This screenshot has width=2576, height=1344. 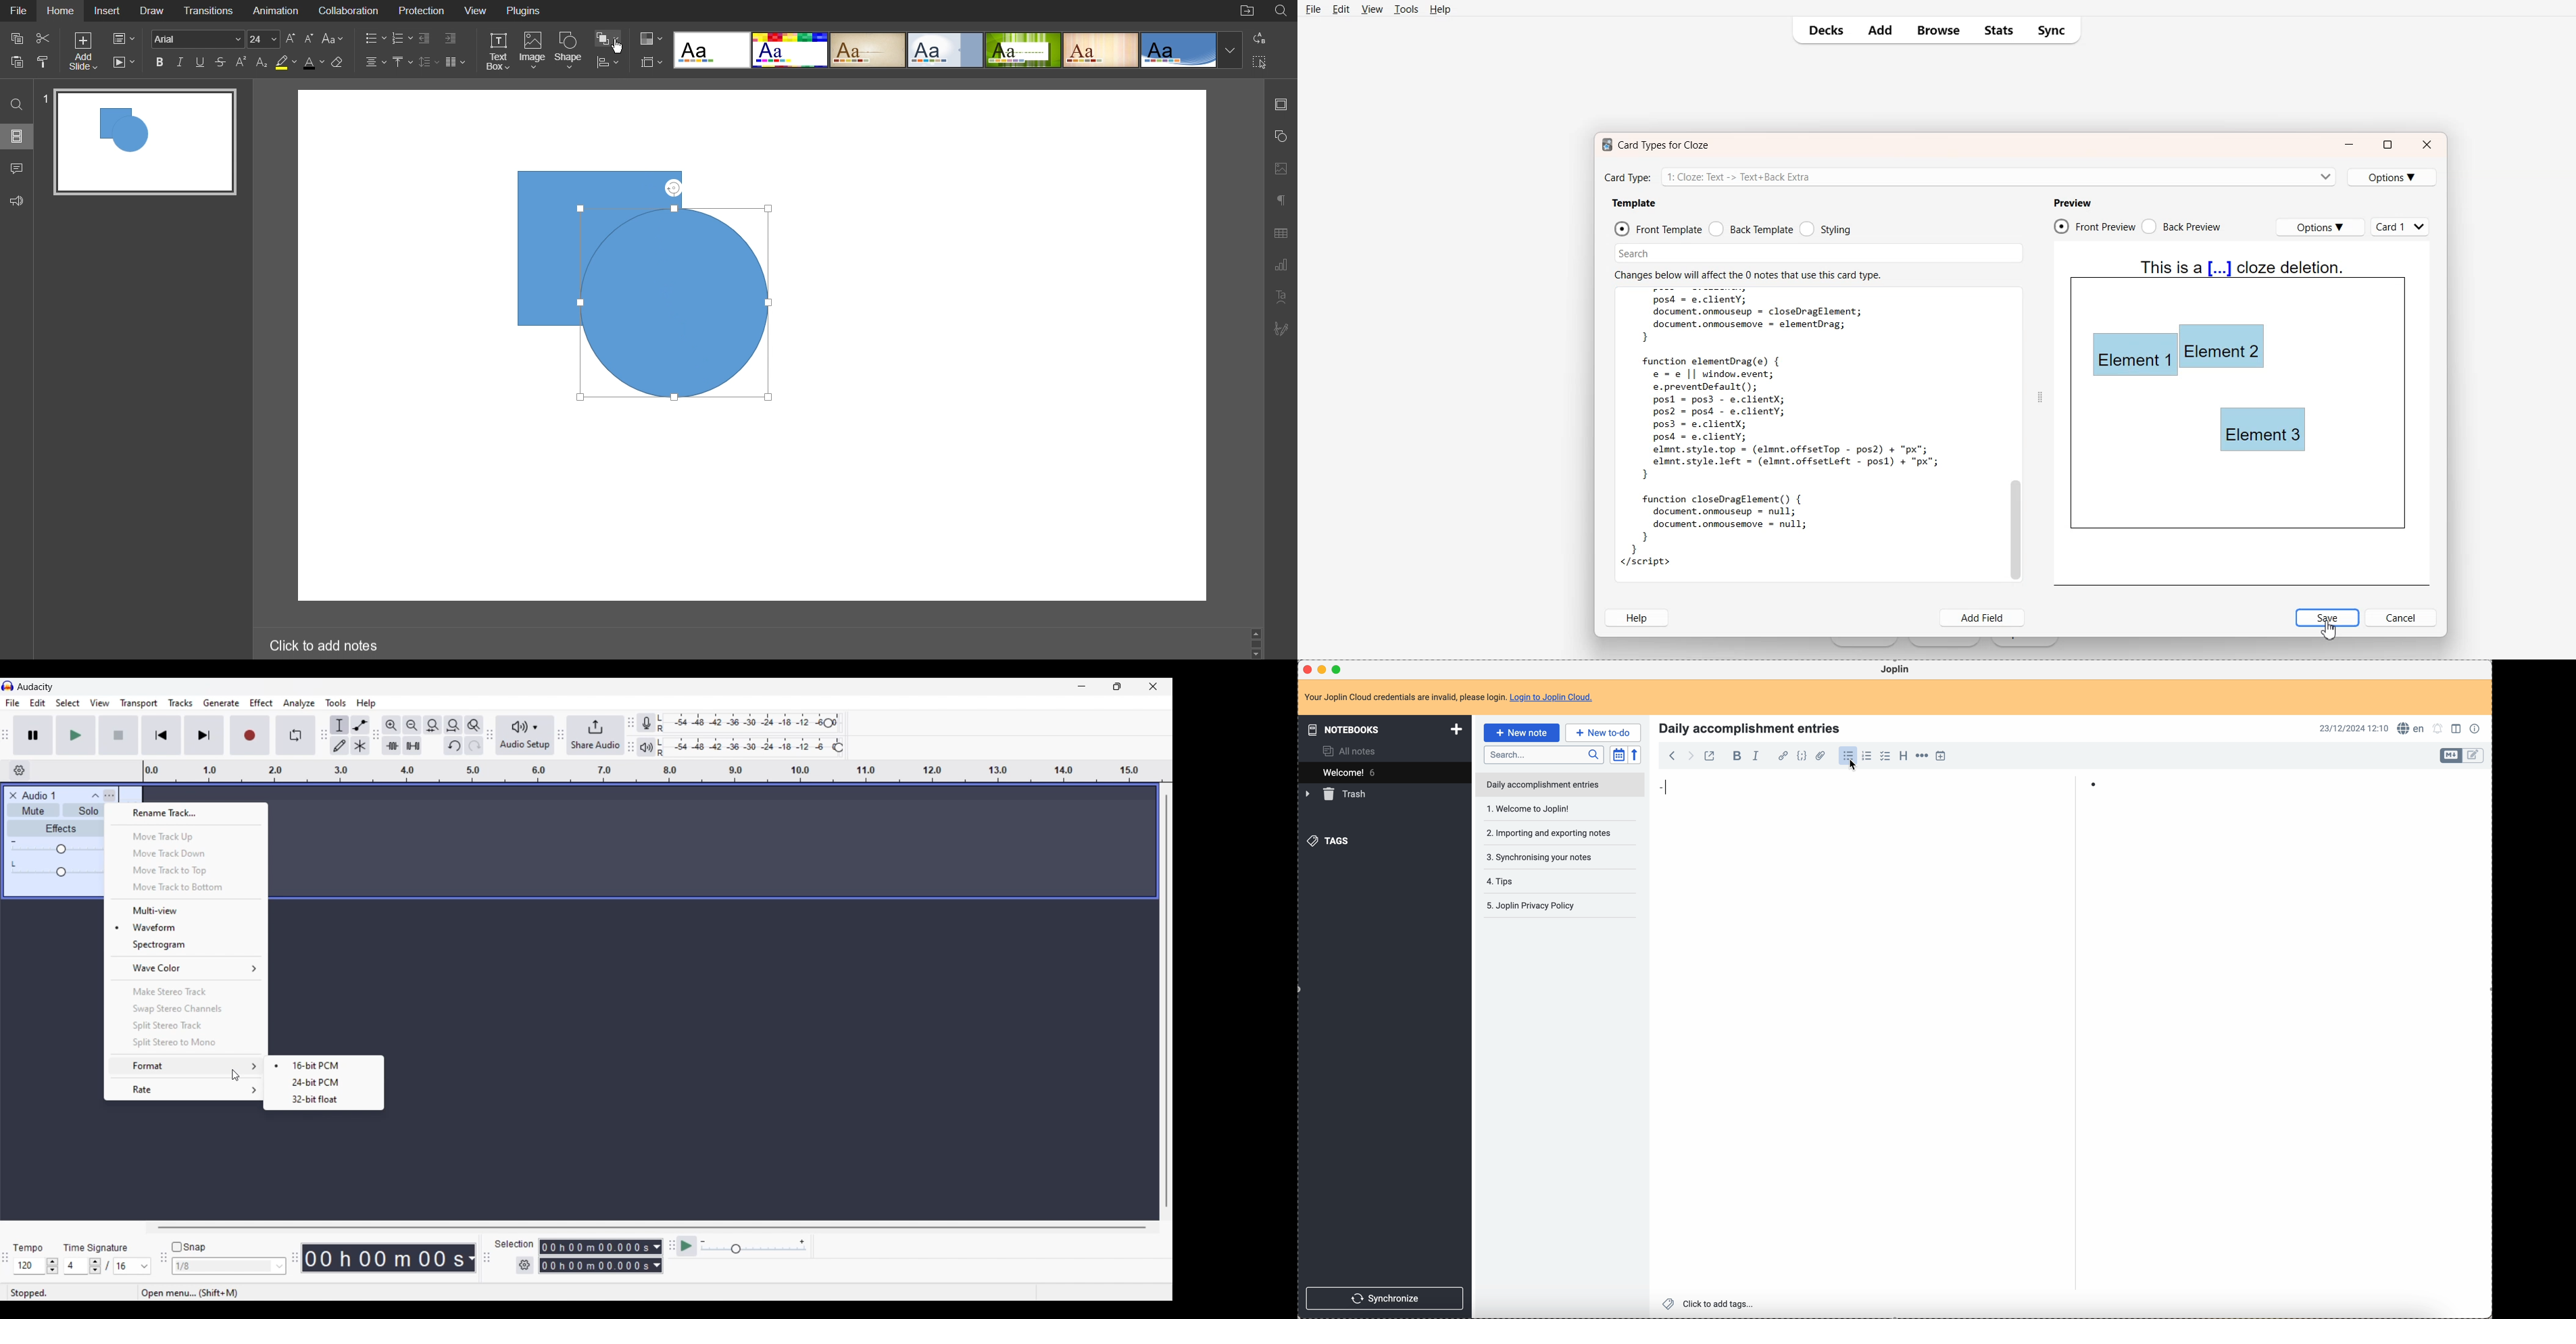 What do you see at coordinates (105, 11) in the screenshot?
I see `Insert` at bounding box center [105, 11].